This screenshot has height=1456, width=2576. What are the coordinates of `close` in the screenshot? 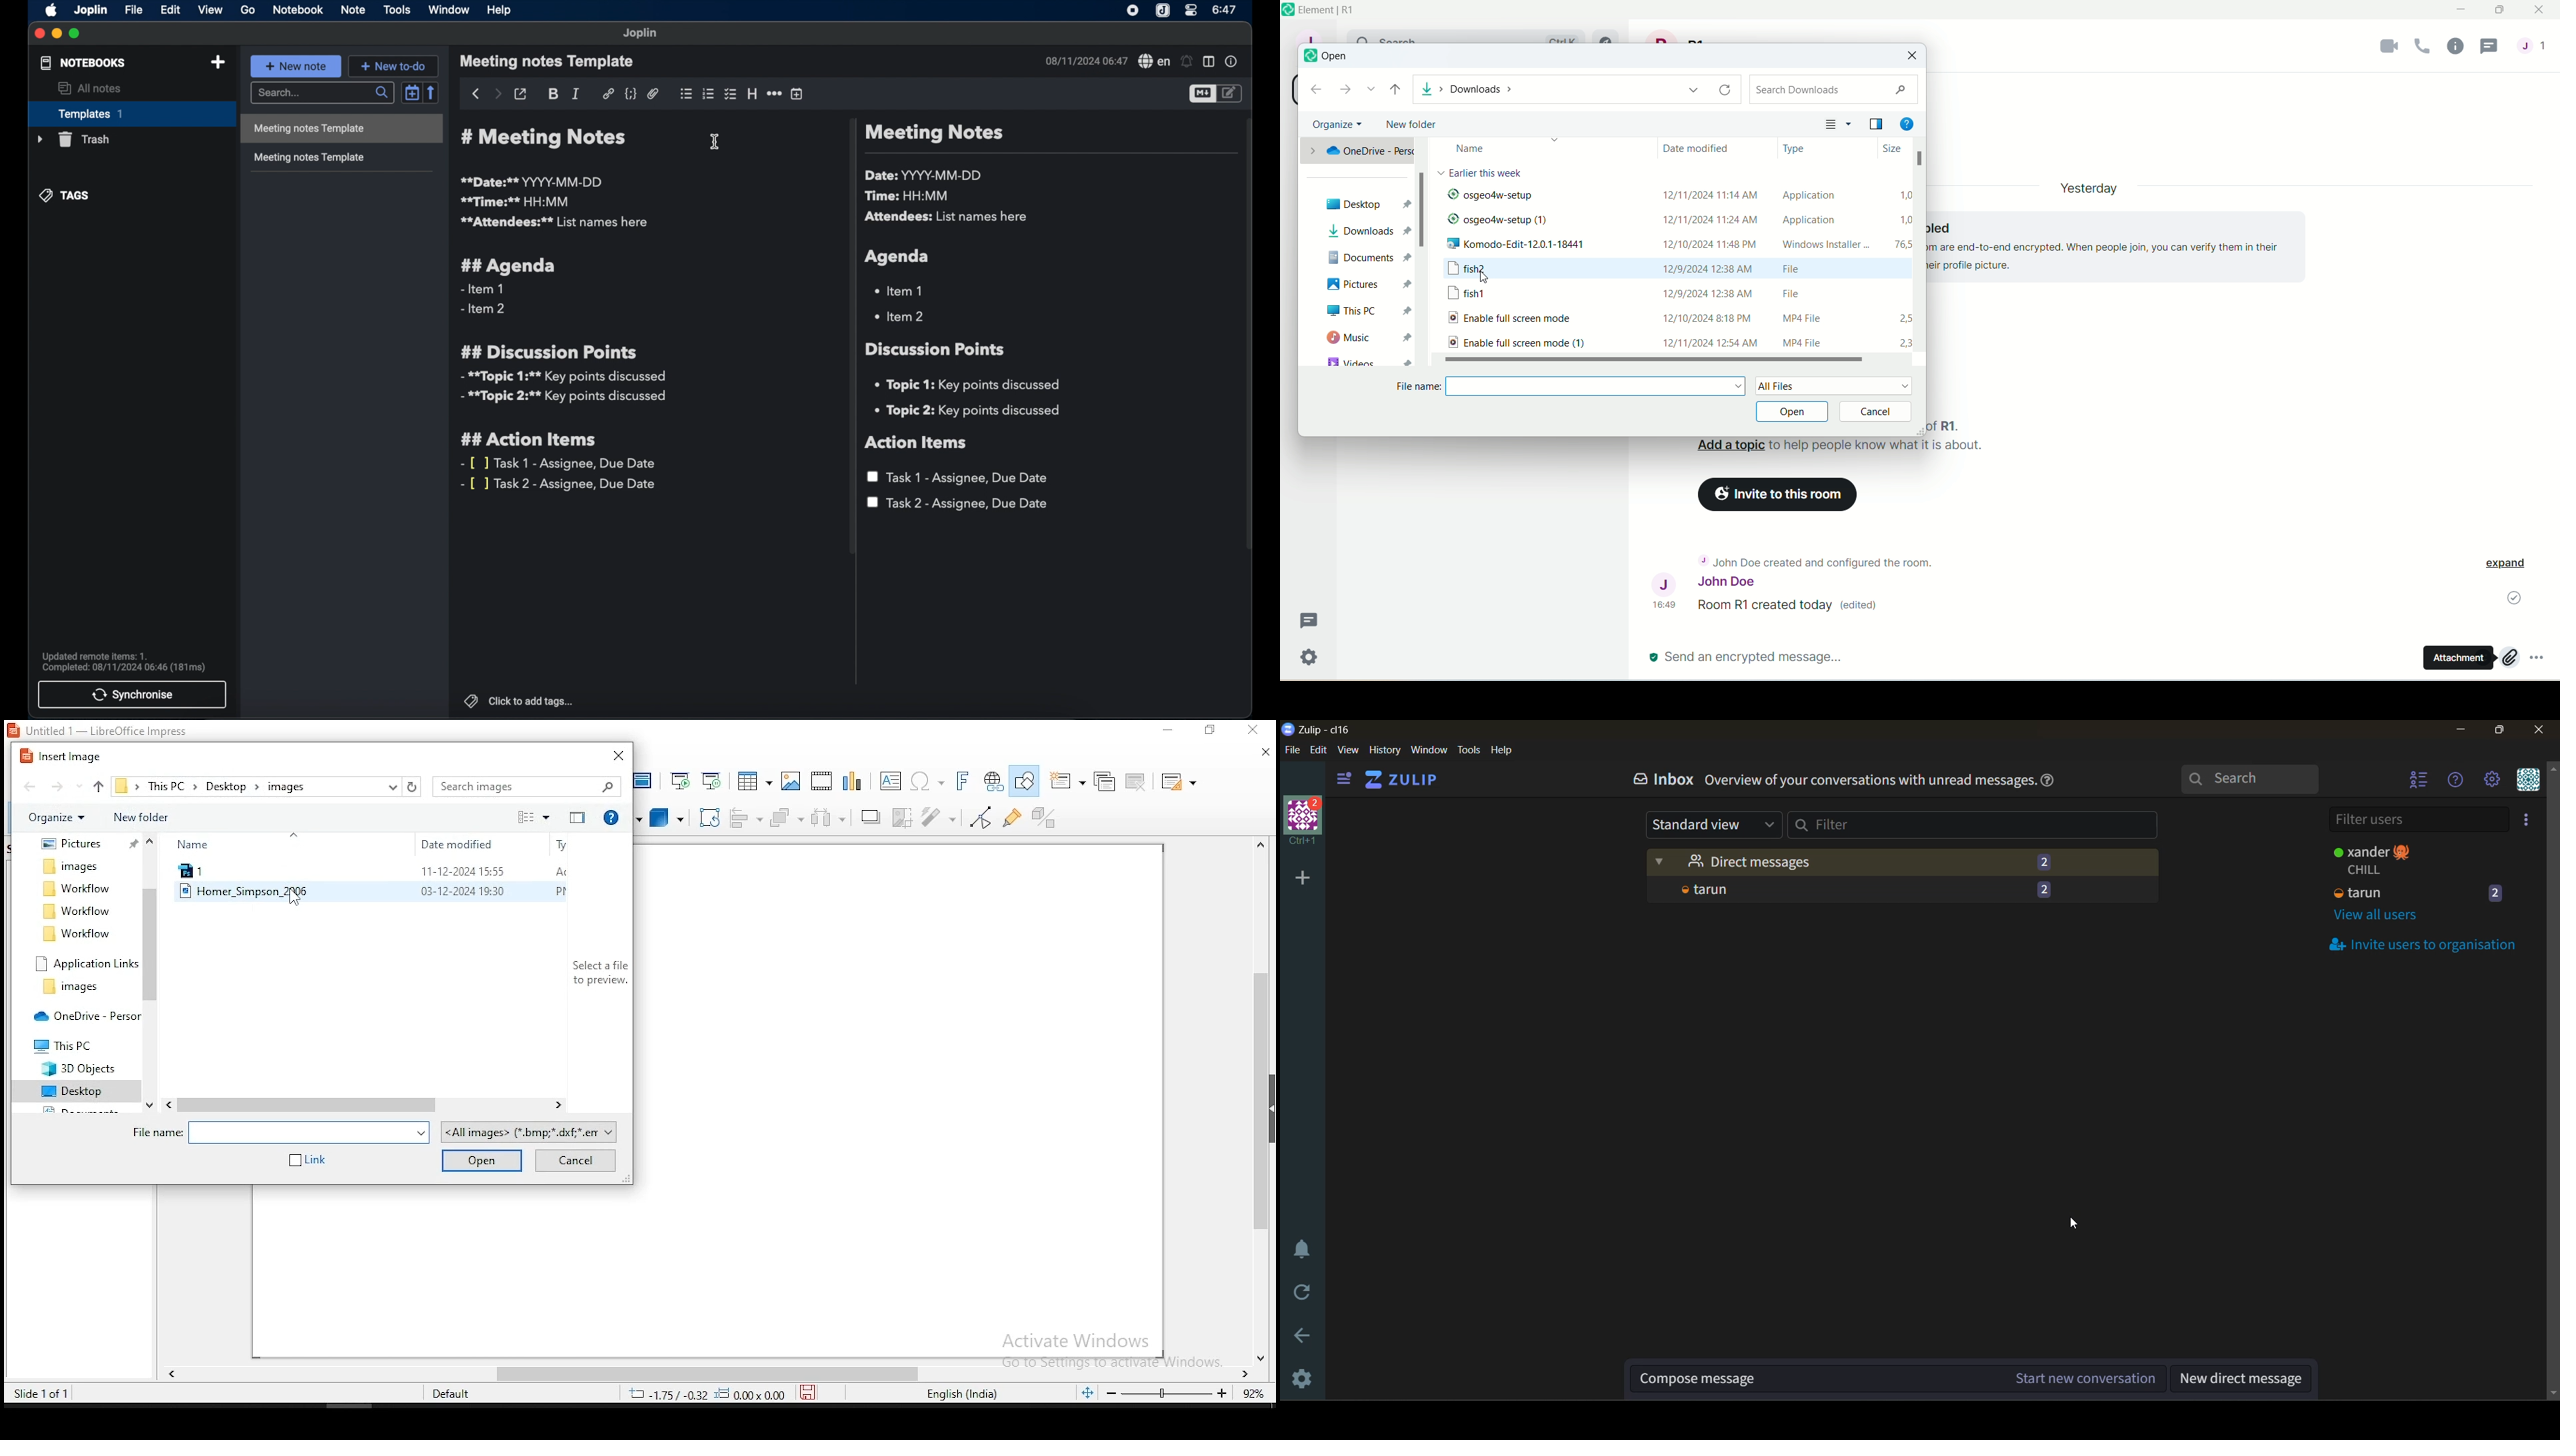 It's located at (2539, 11).